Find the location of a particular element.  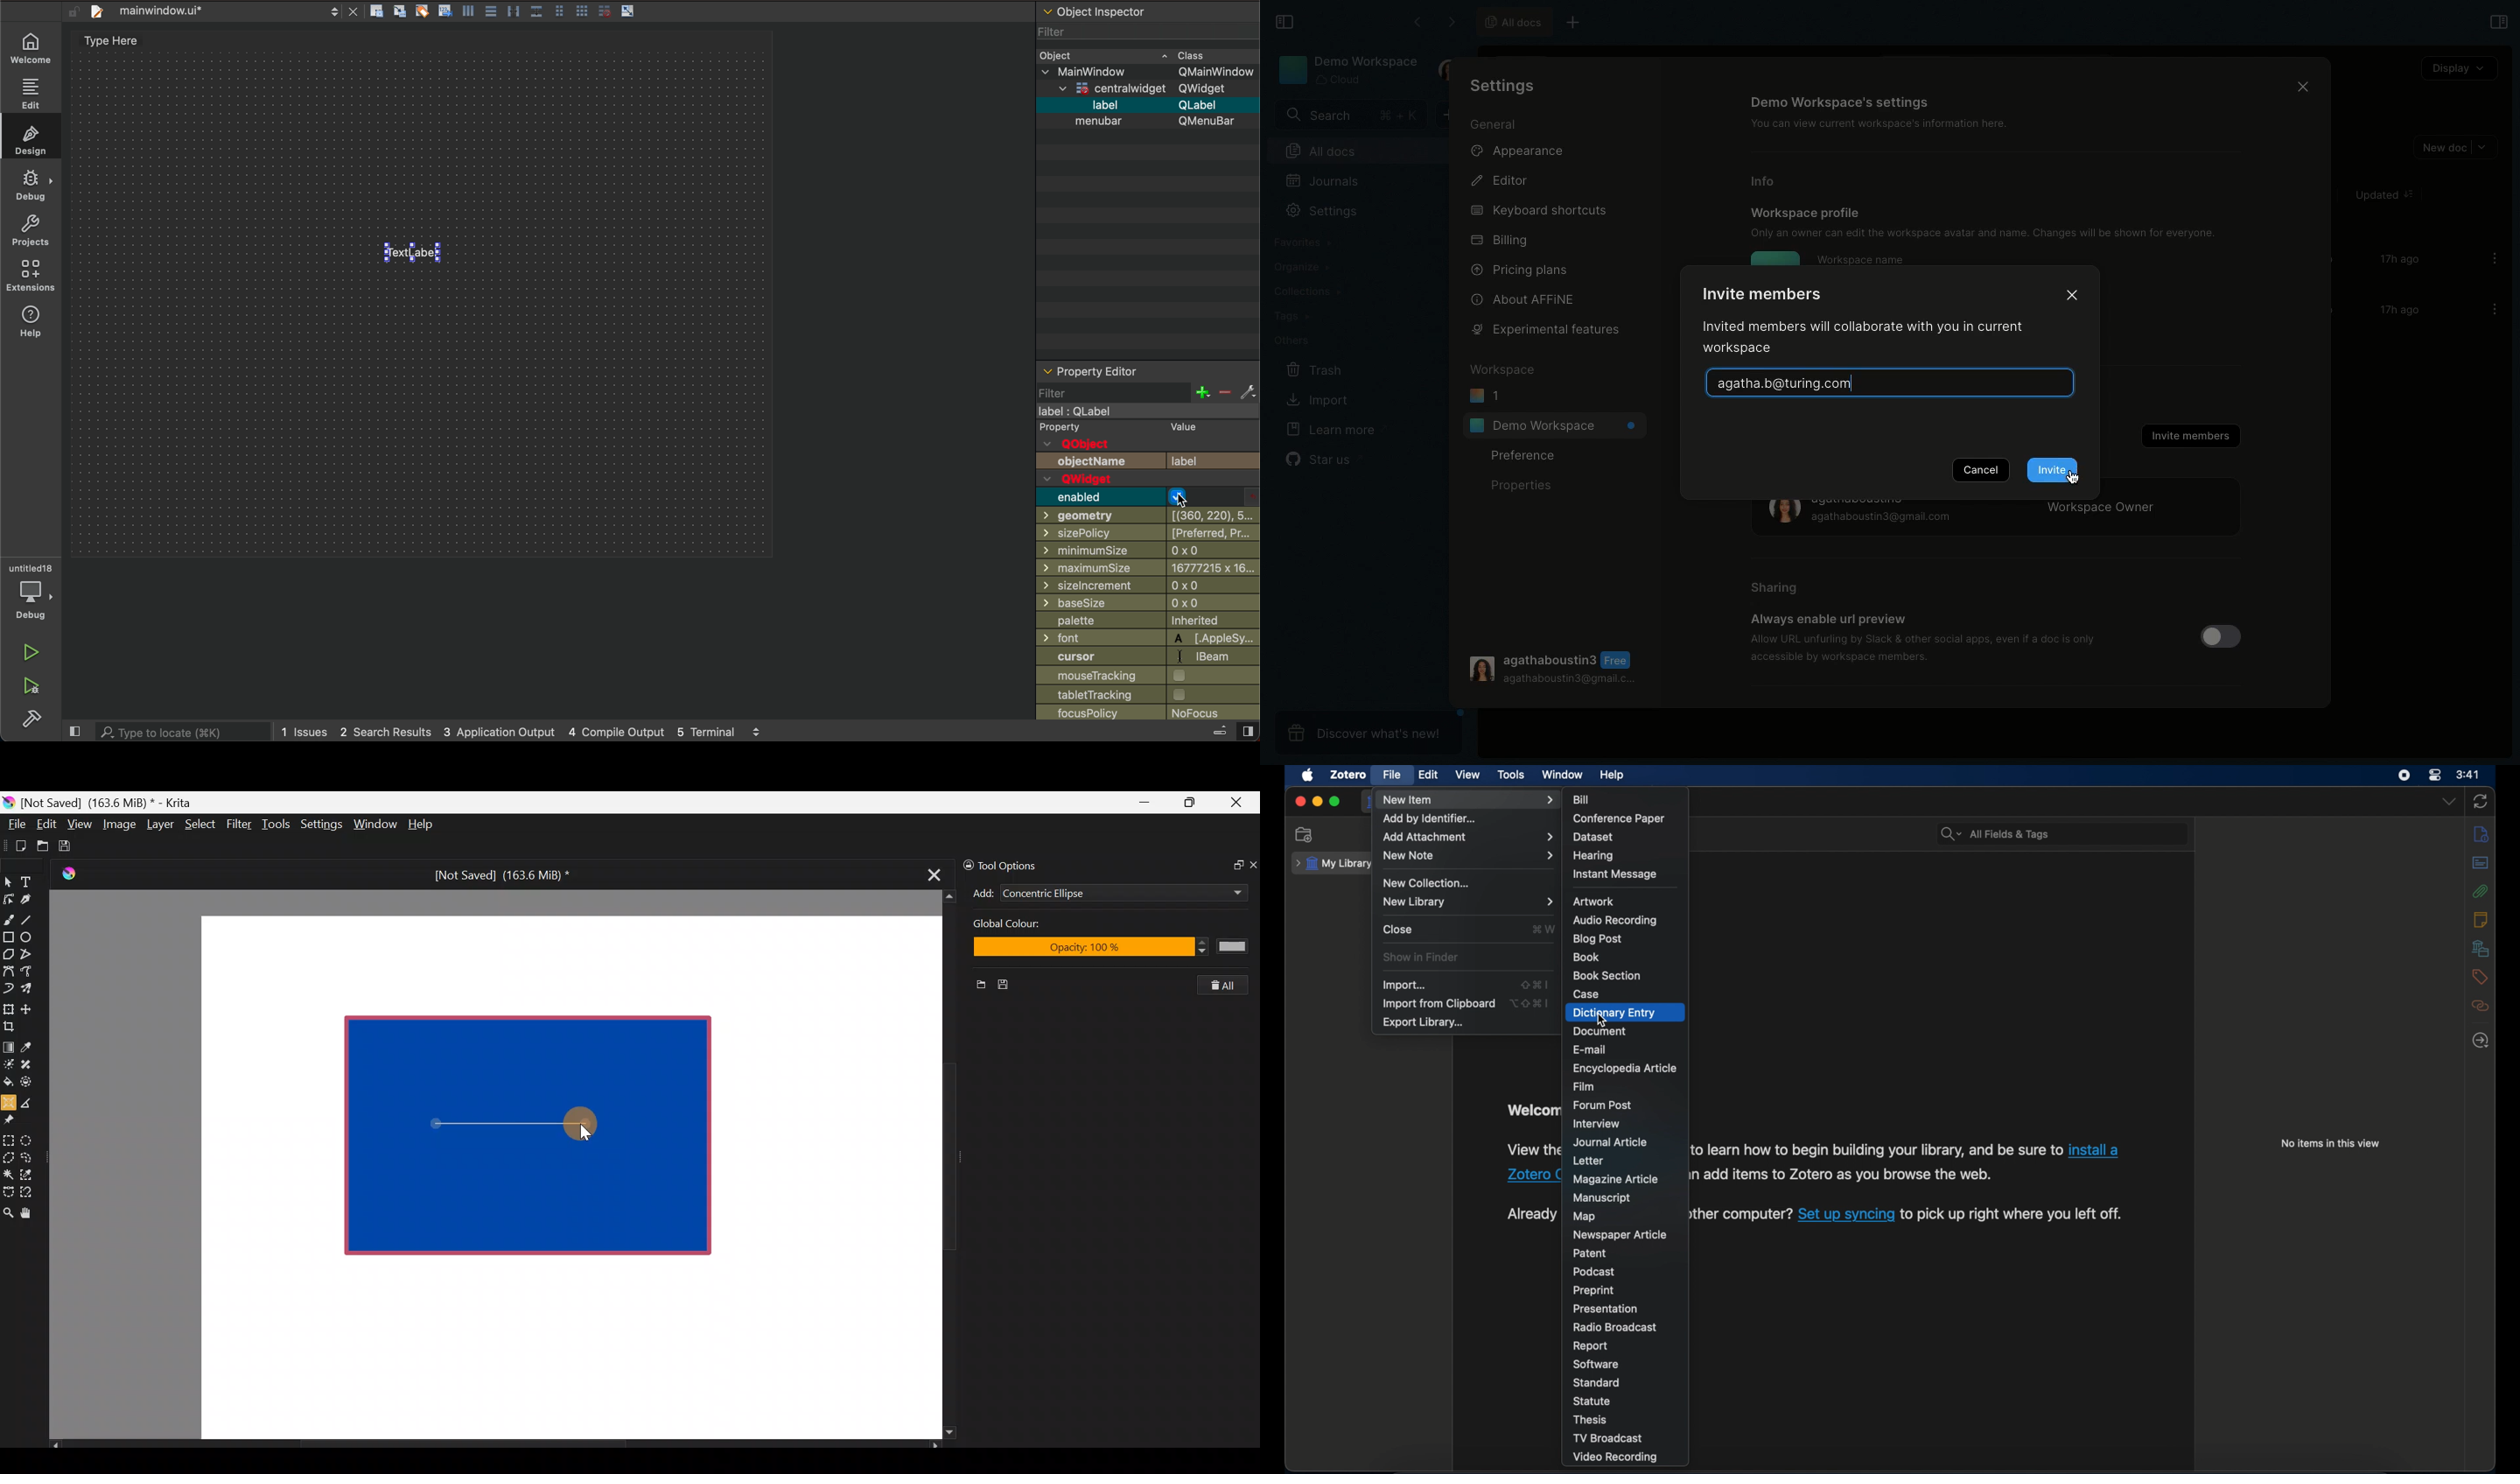

tv broadcast is located at coordinates (1607, 1438).